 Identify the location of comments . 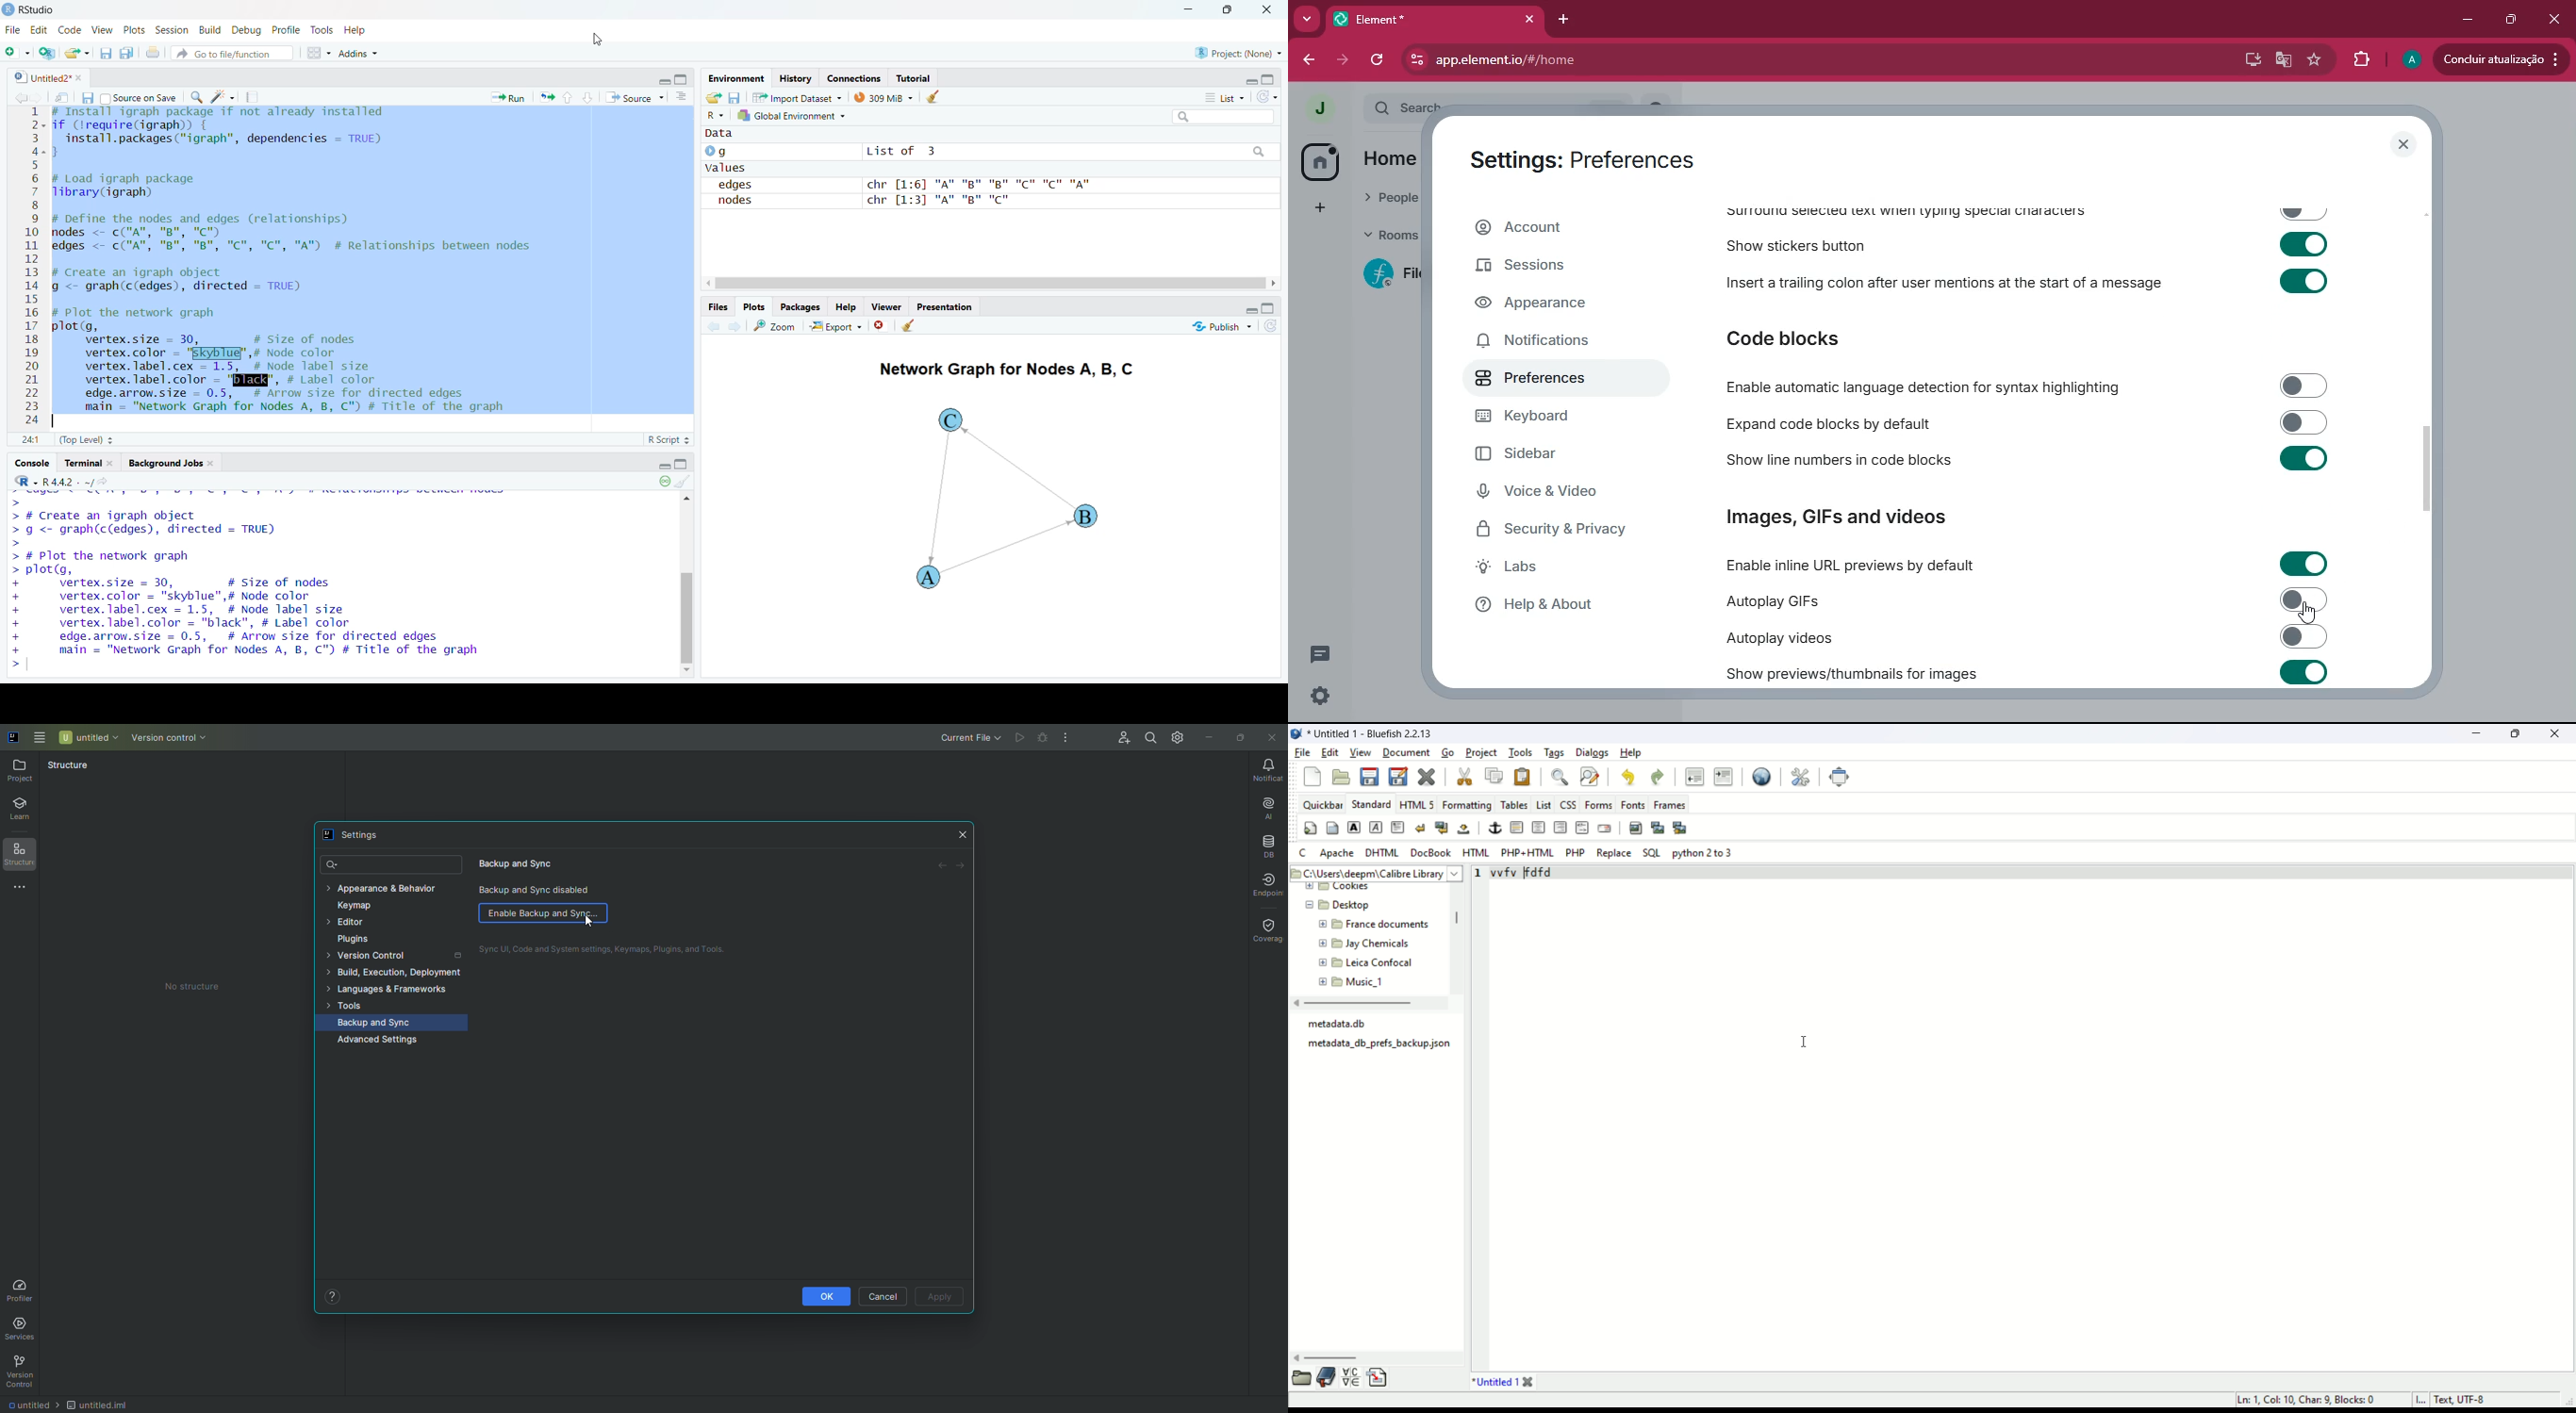
(1333, 658).